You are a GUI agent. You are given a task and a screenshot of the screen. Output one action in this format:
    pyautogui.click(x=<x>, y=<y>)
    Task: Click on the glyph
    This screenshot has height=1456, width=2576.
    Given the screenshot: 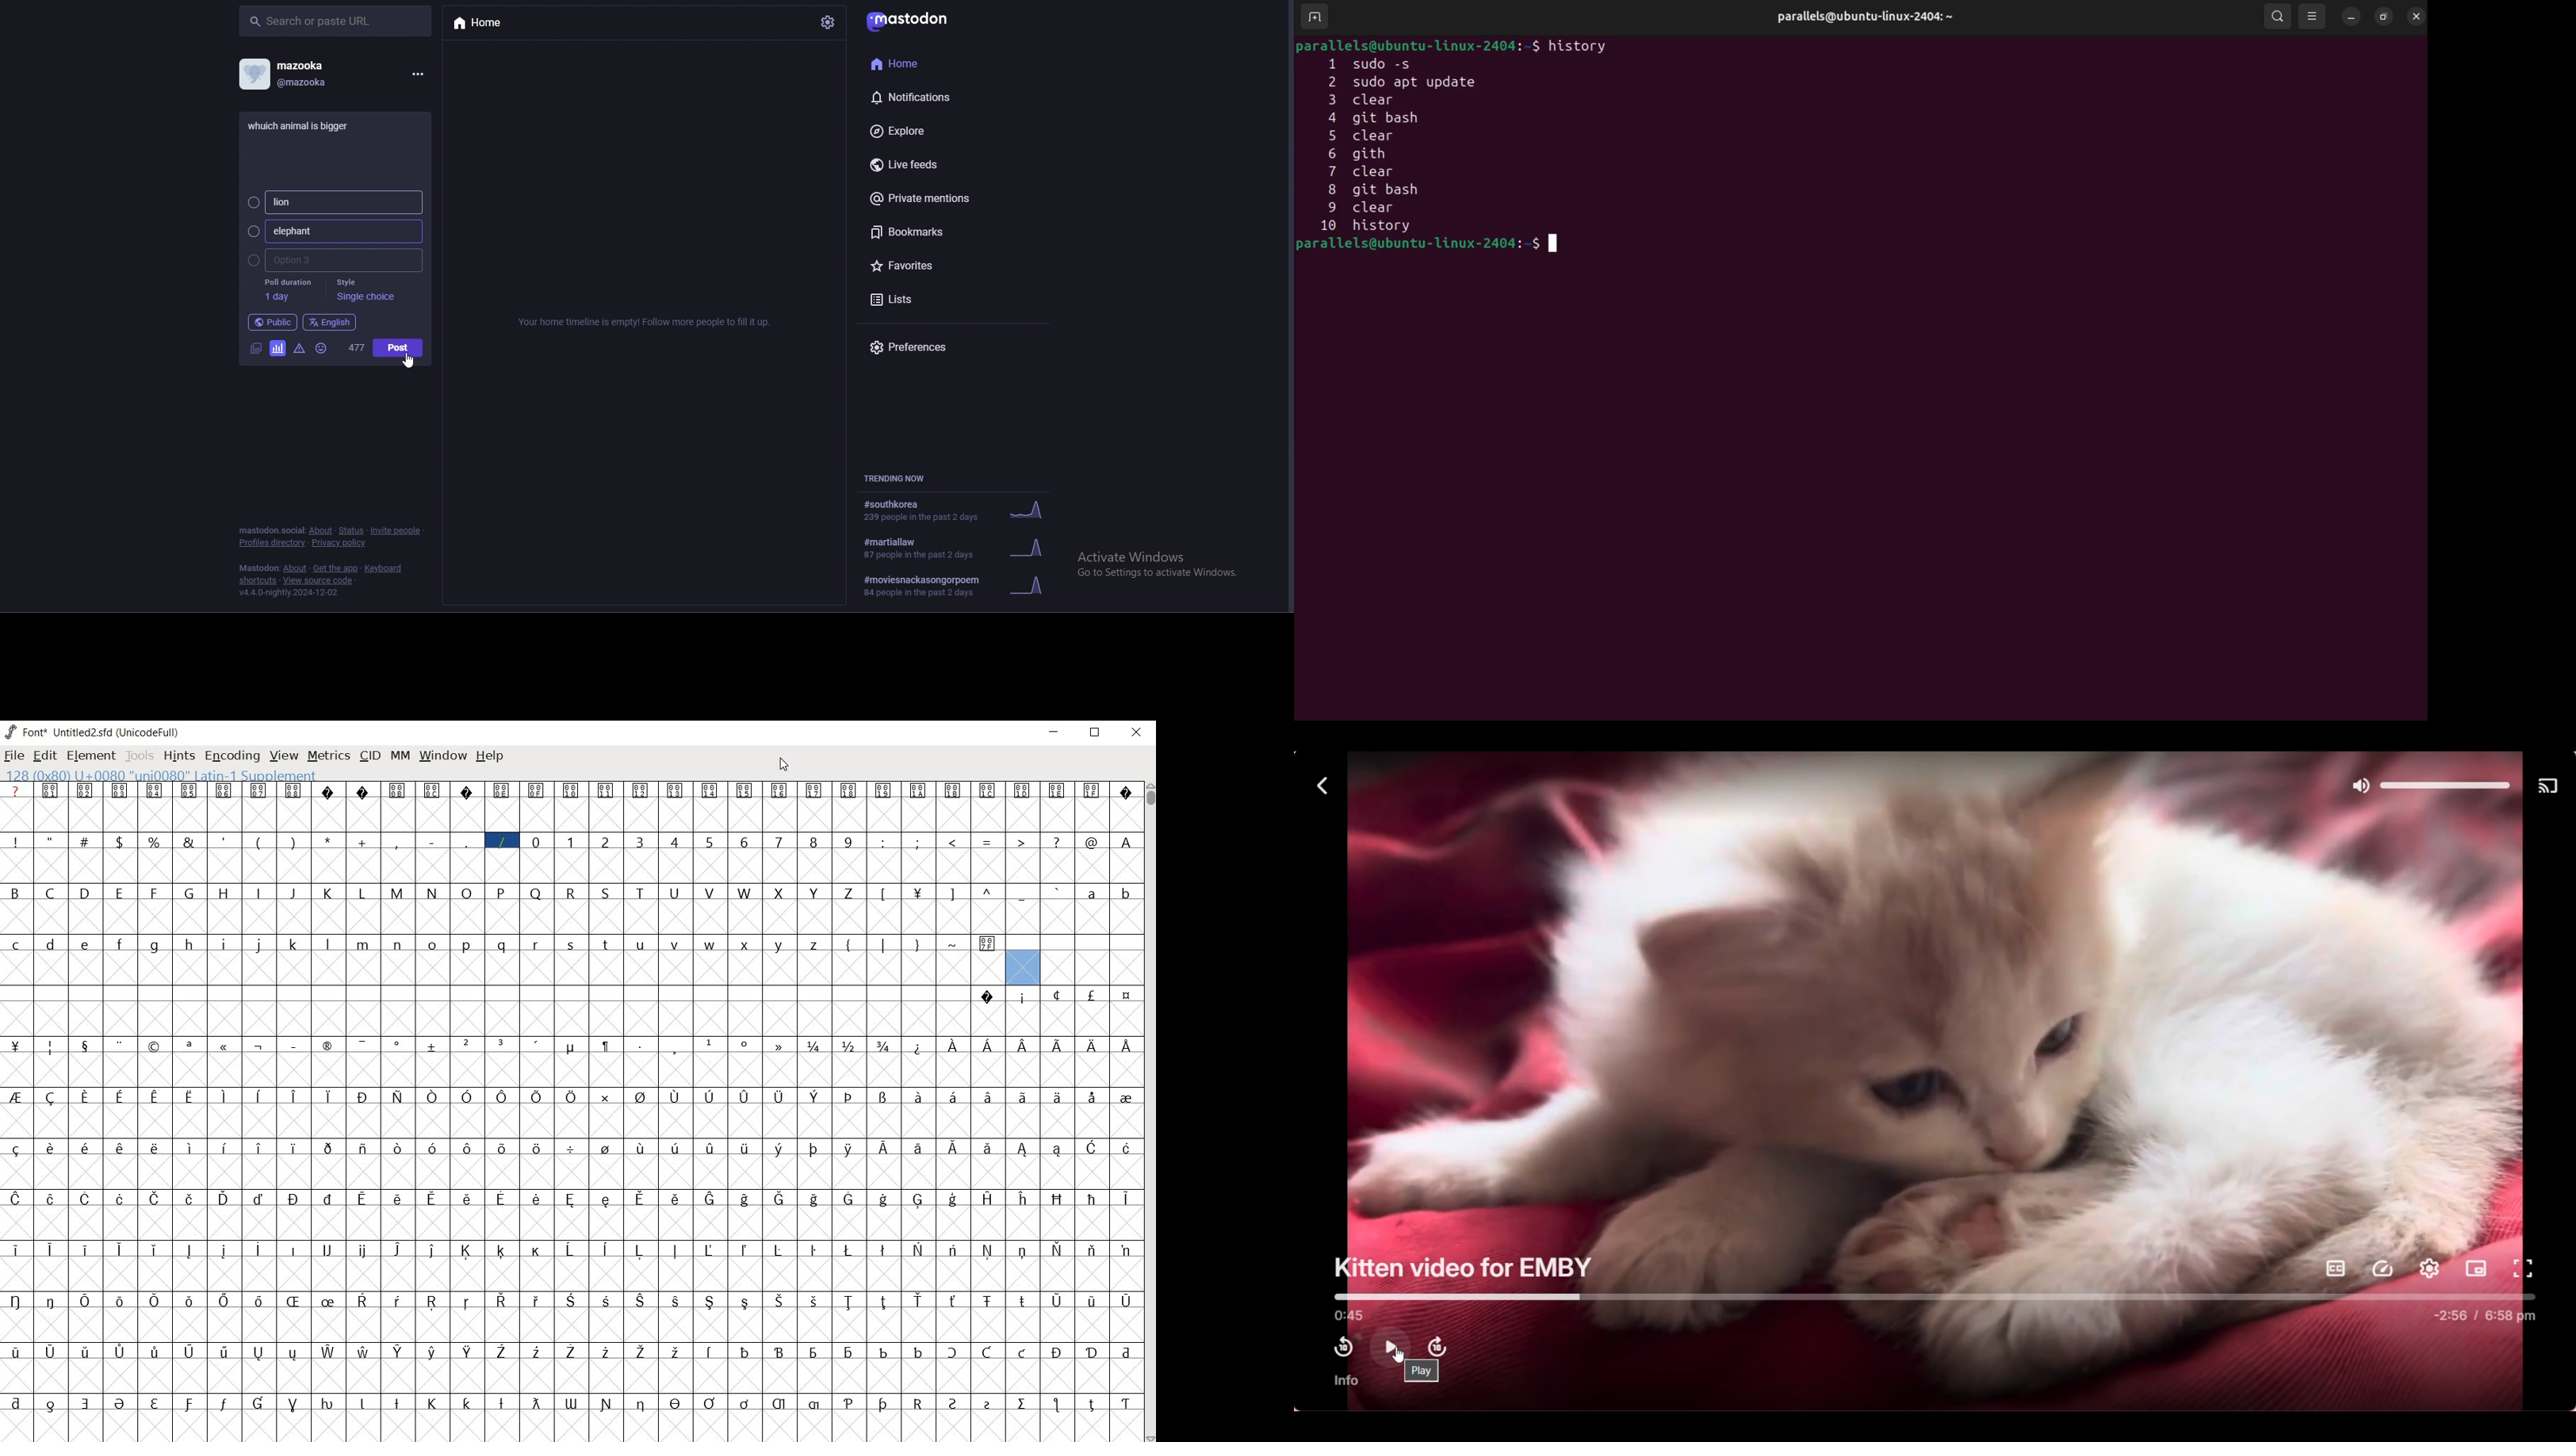 What is the action you would take?
    pyautogui.click(x=225, y=841)
    